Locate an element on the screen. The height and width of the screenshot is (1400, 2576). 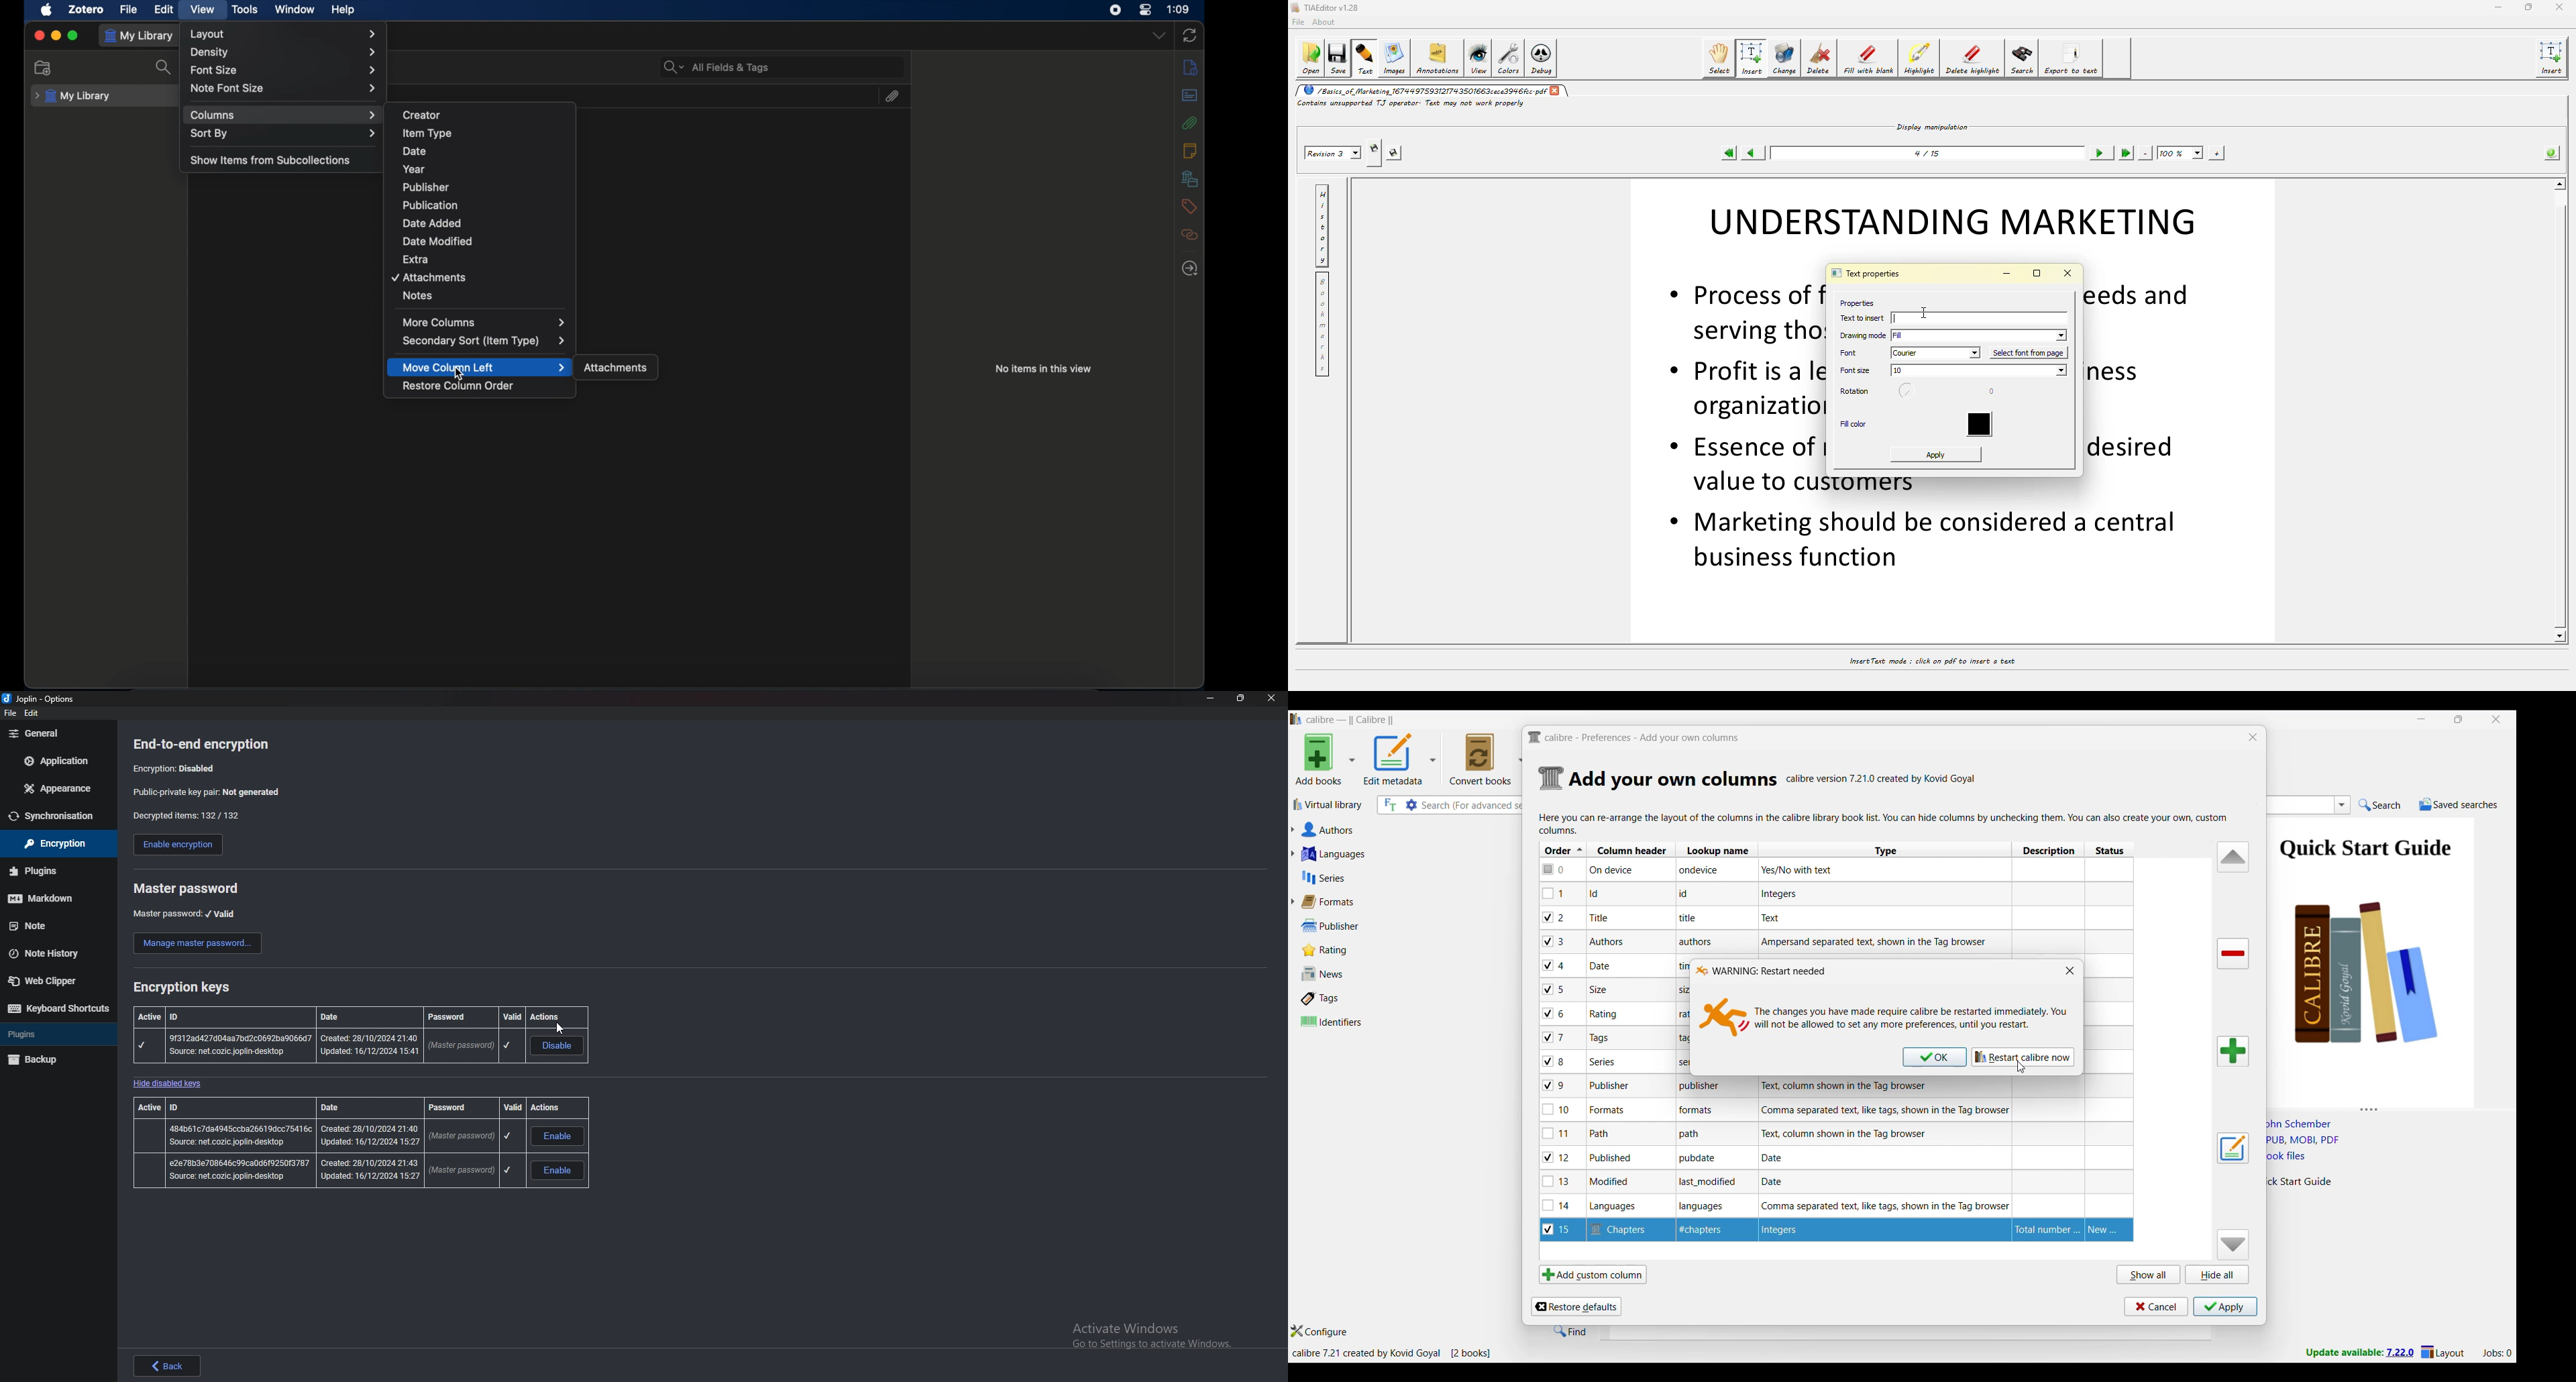
markdown is located at coordinates (54, 898).